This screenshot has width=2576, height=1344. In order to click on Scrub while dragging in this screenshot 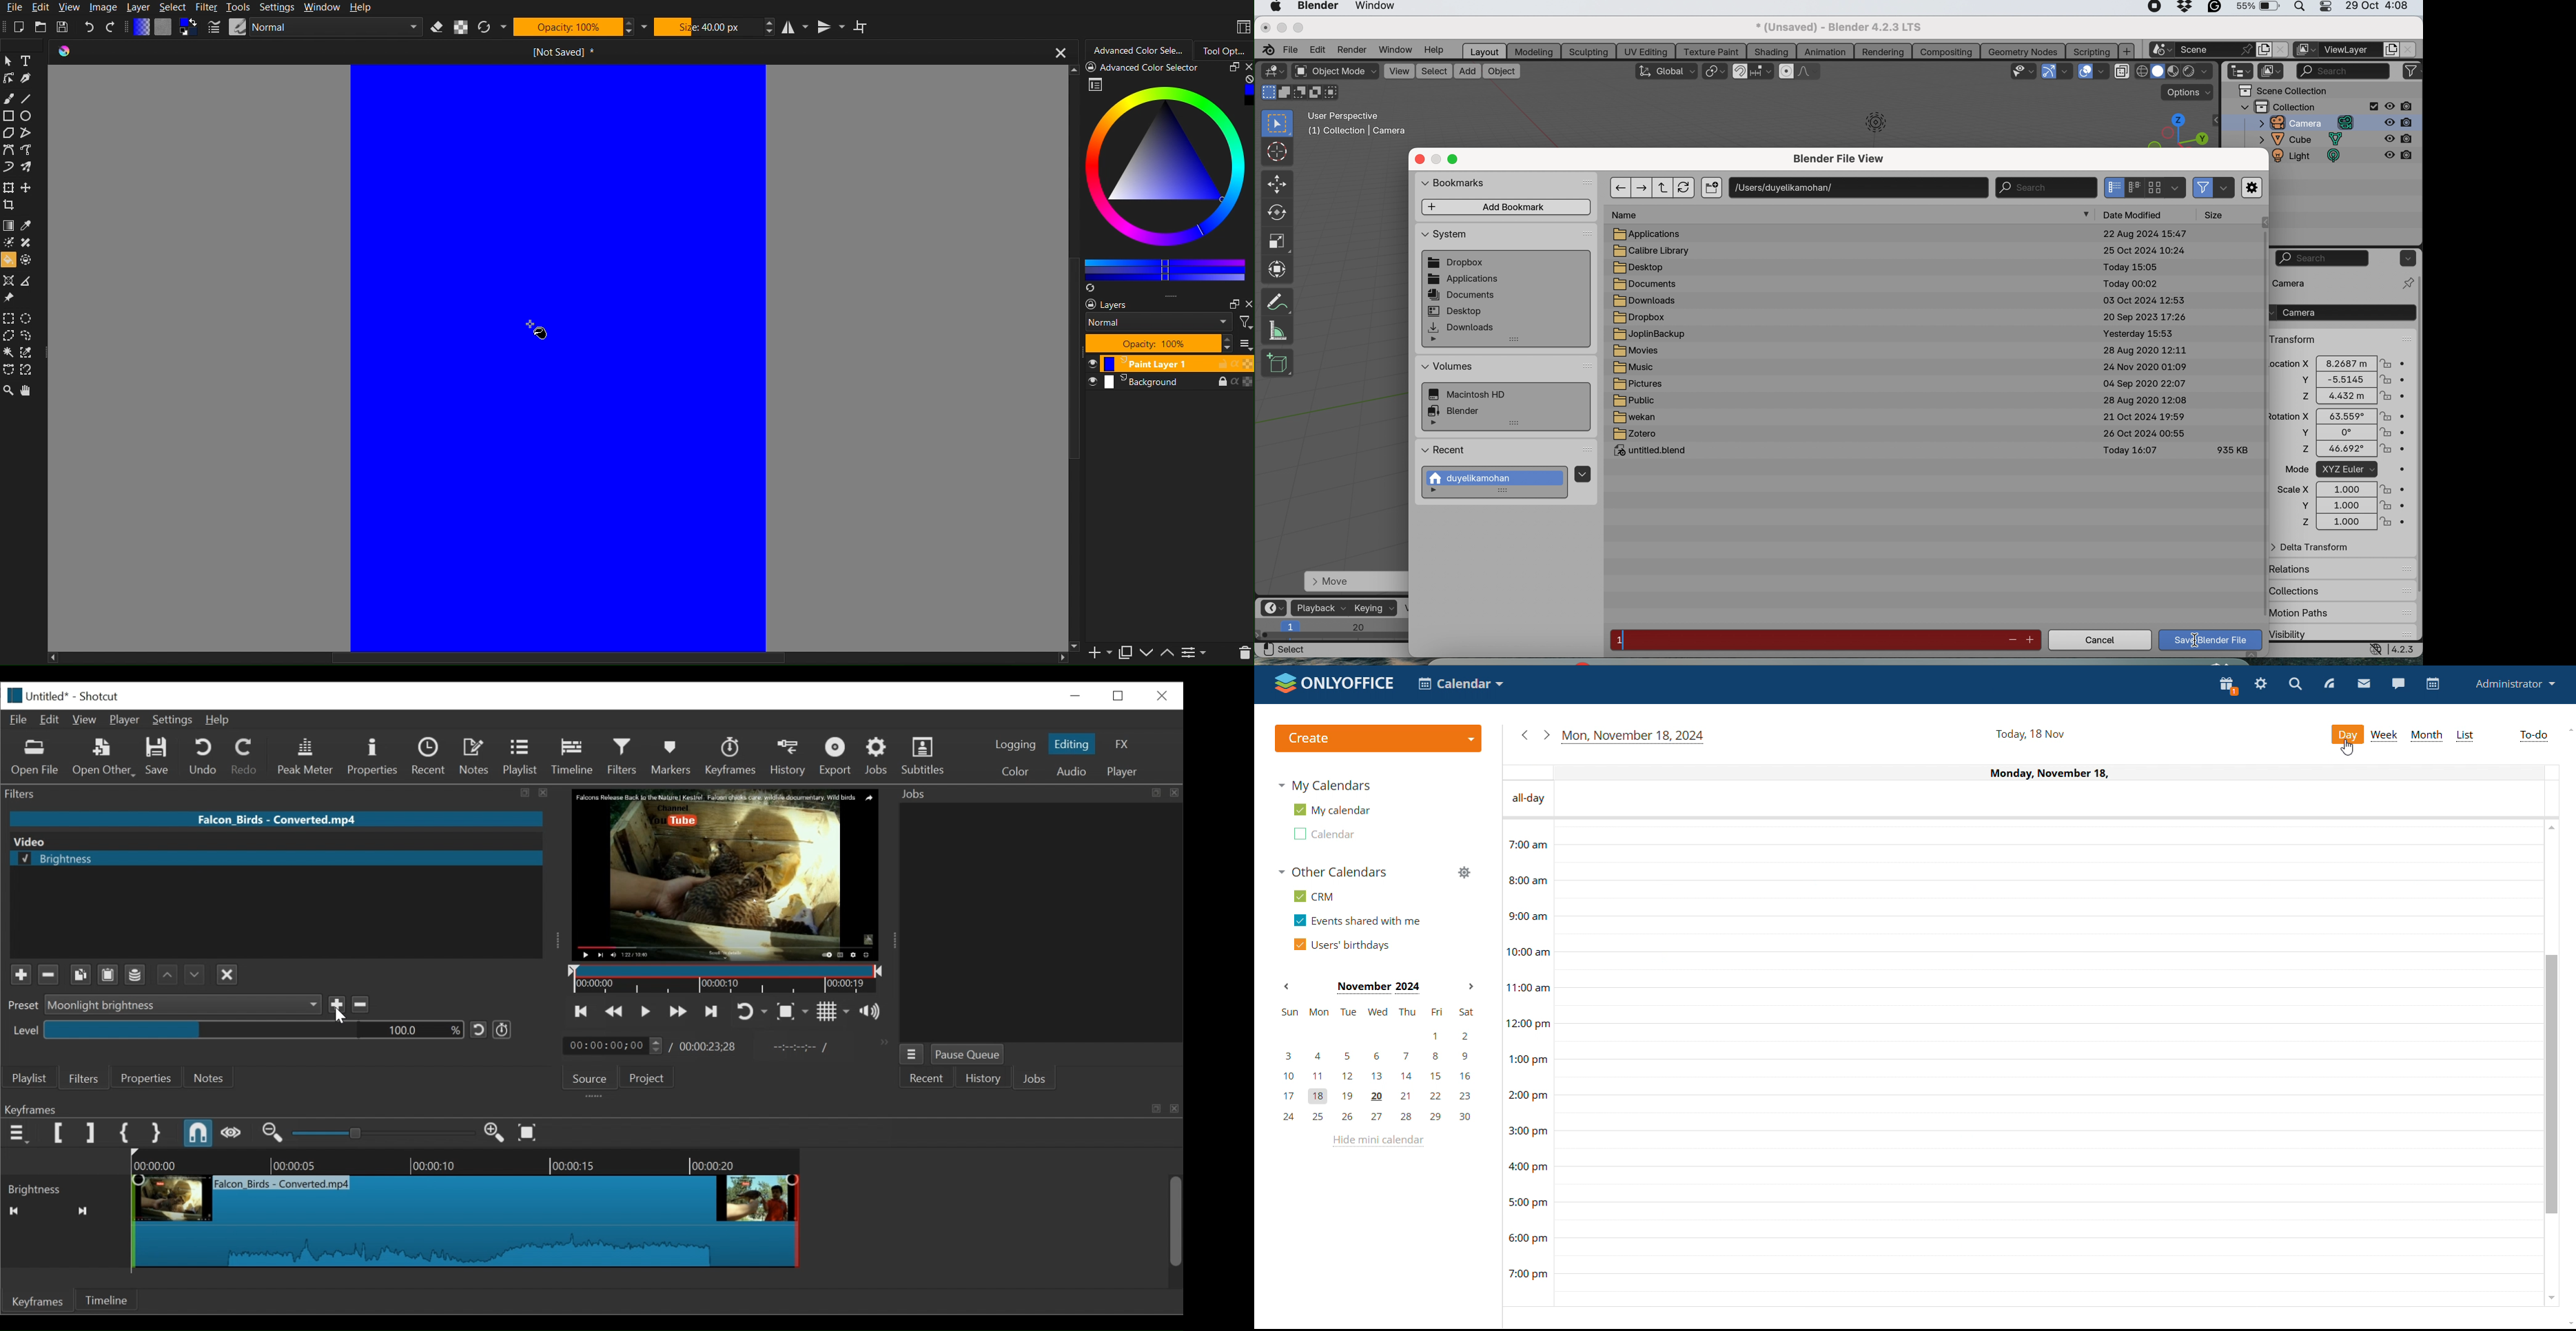, I will do `click(231, 1133)`.